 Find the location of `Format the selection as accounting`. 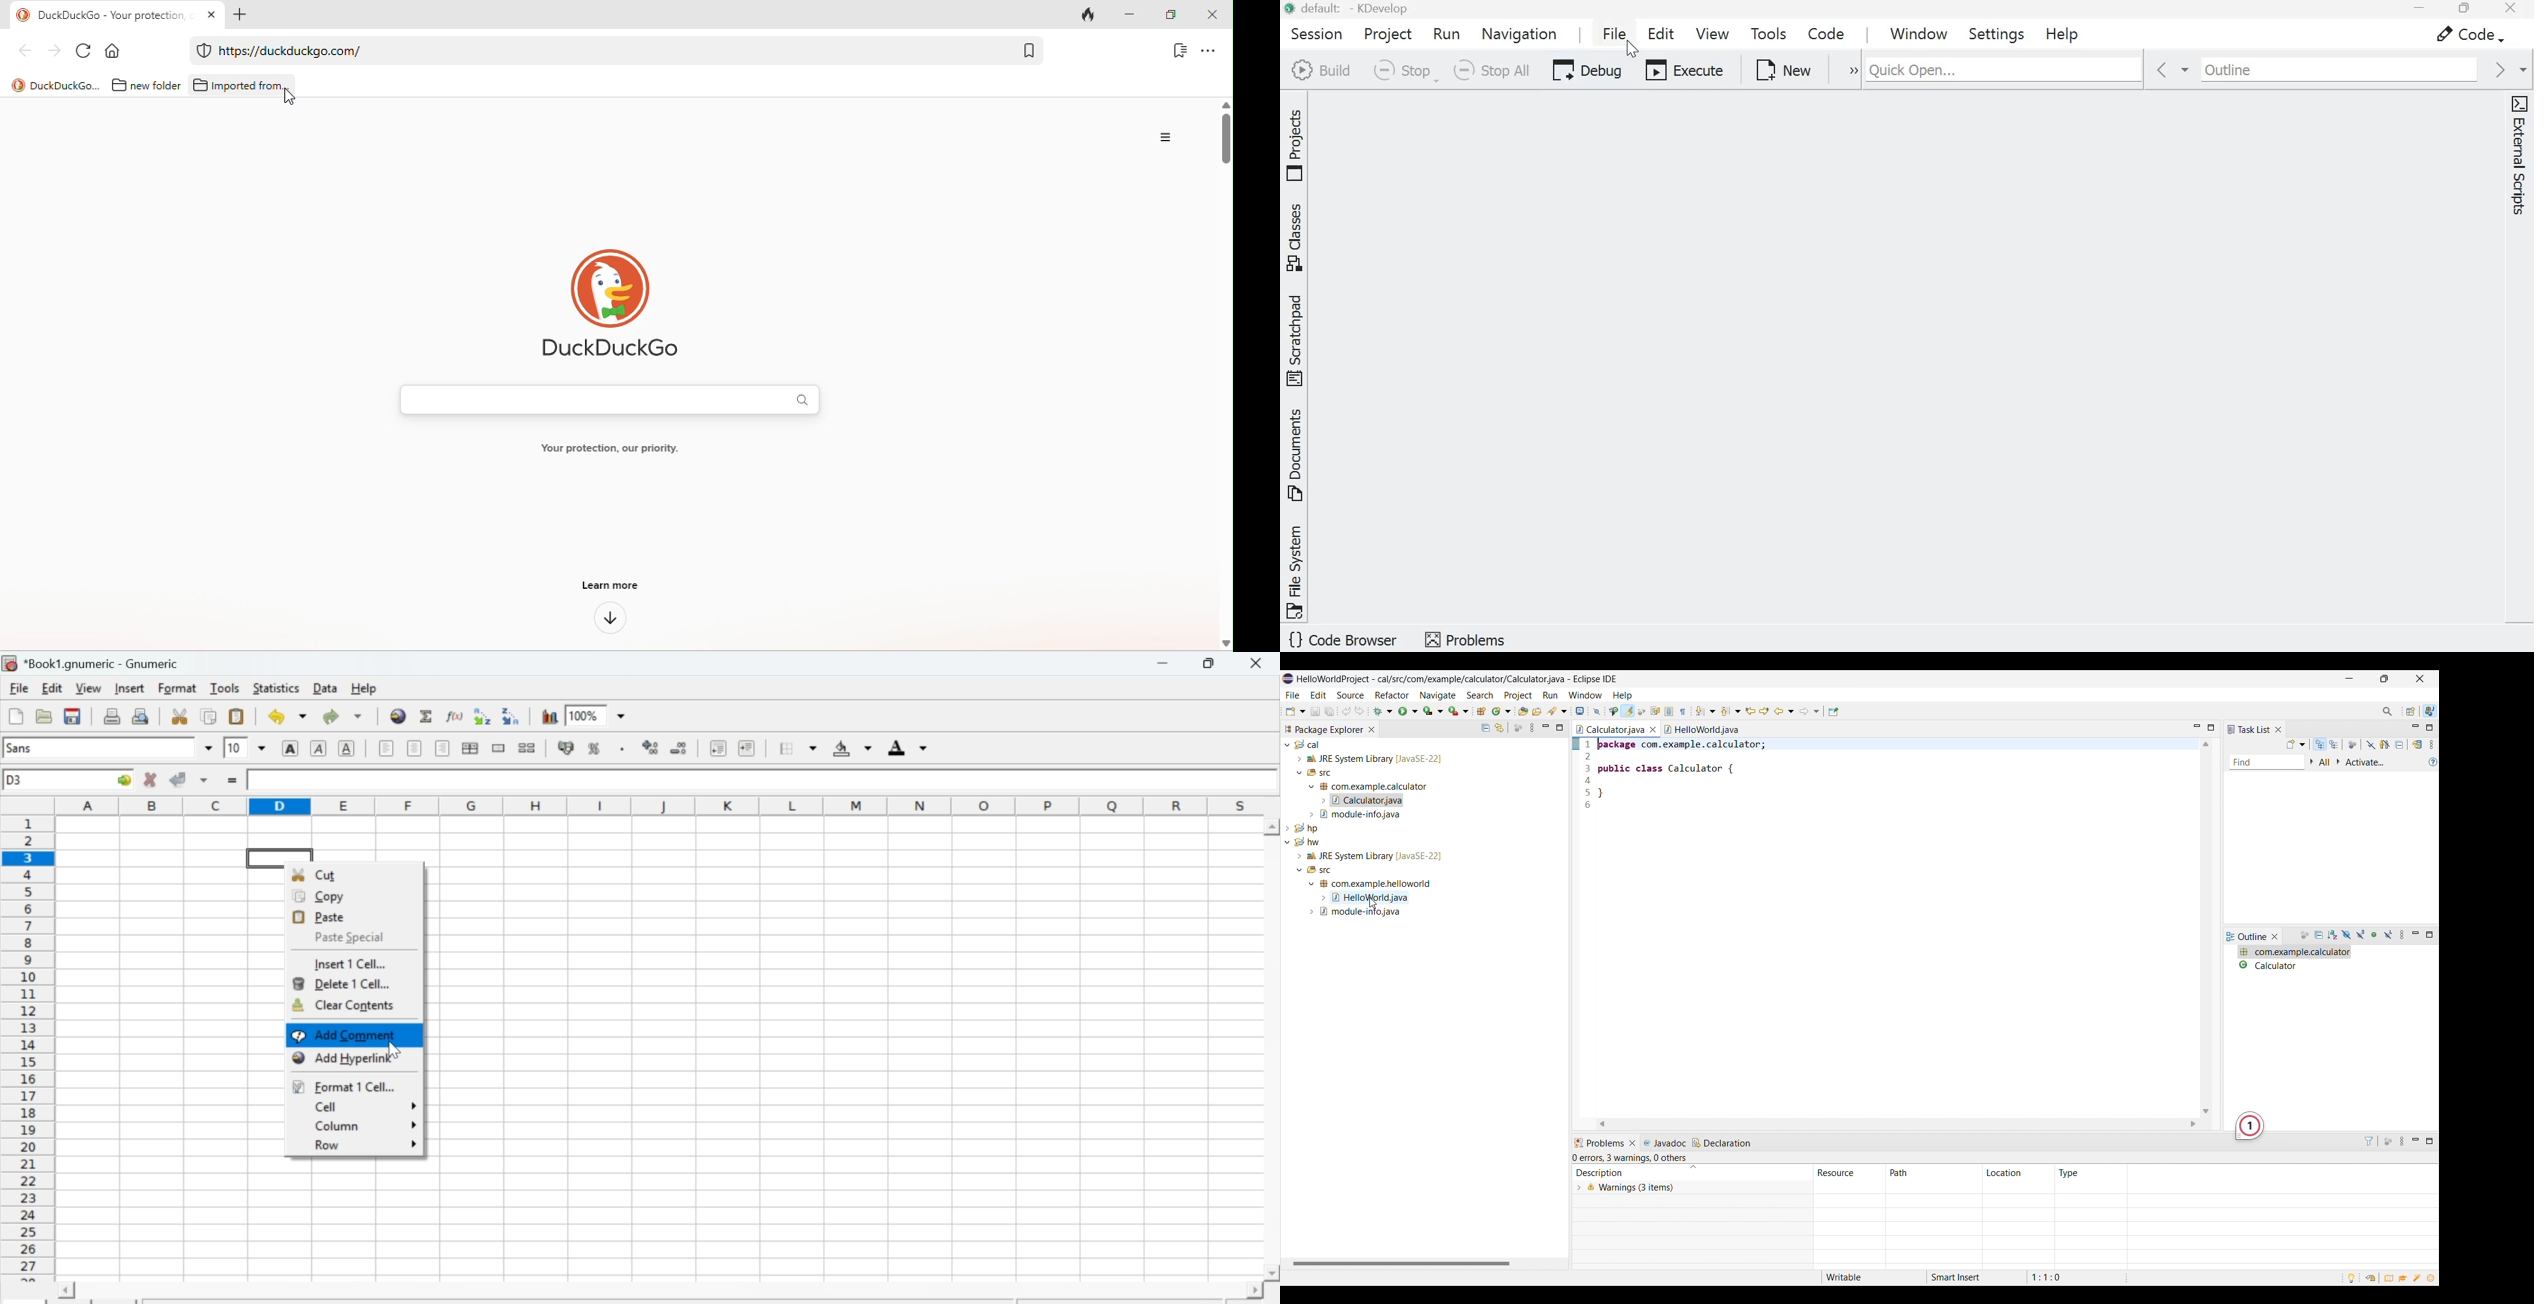

Format the selection as accounting is located at coordinates (566, 747).